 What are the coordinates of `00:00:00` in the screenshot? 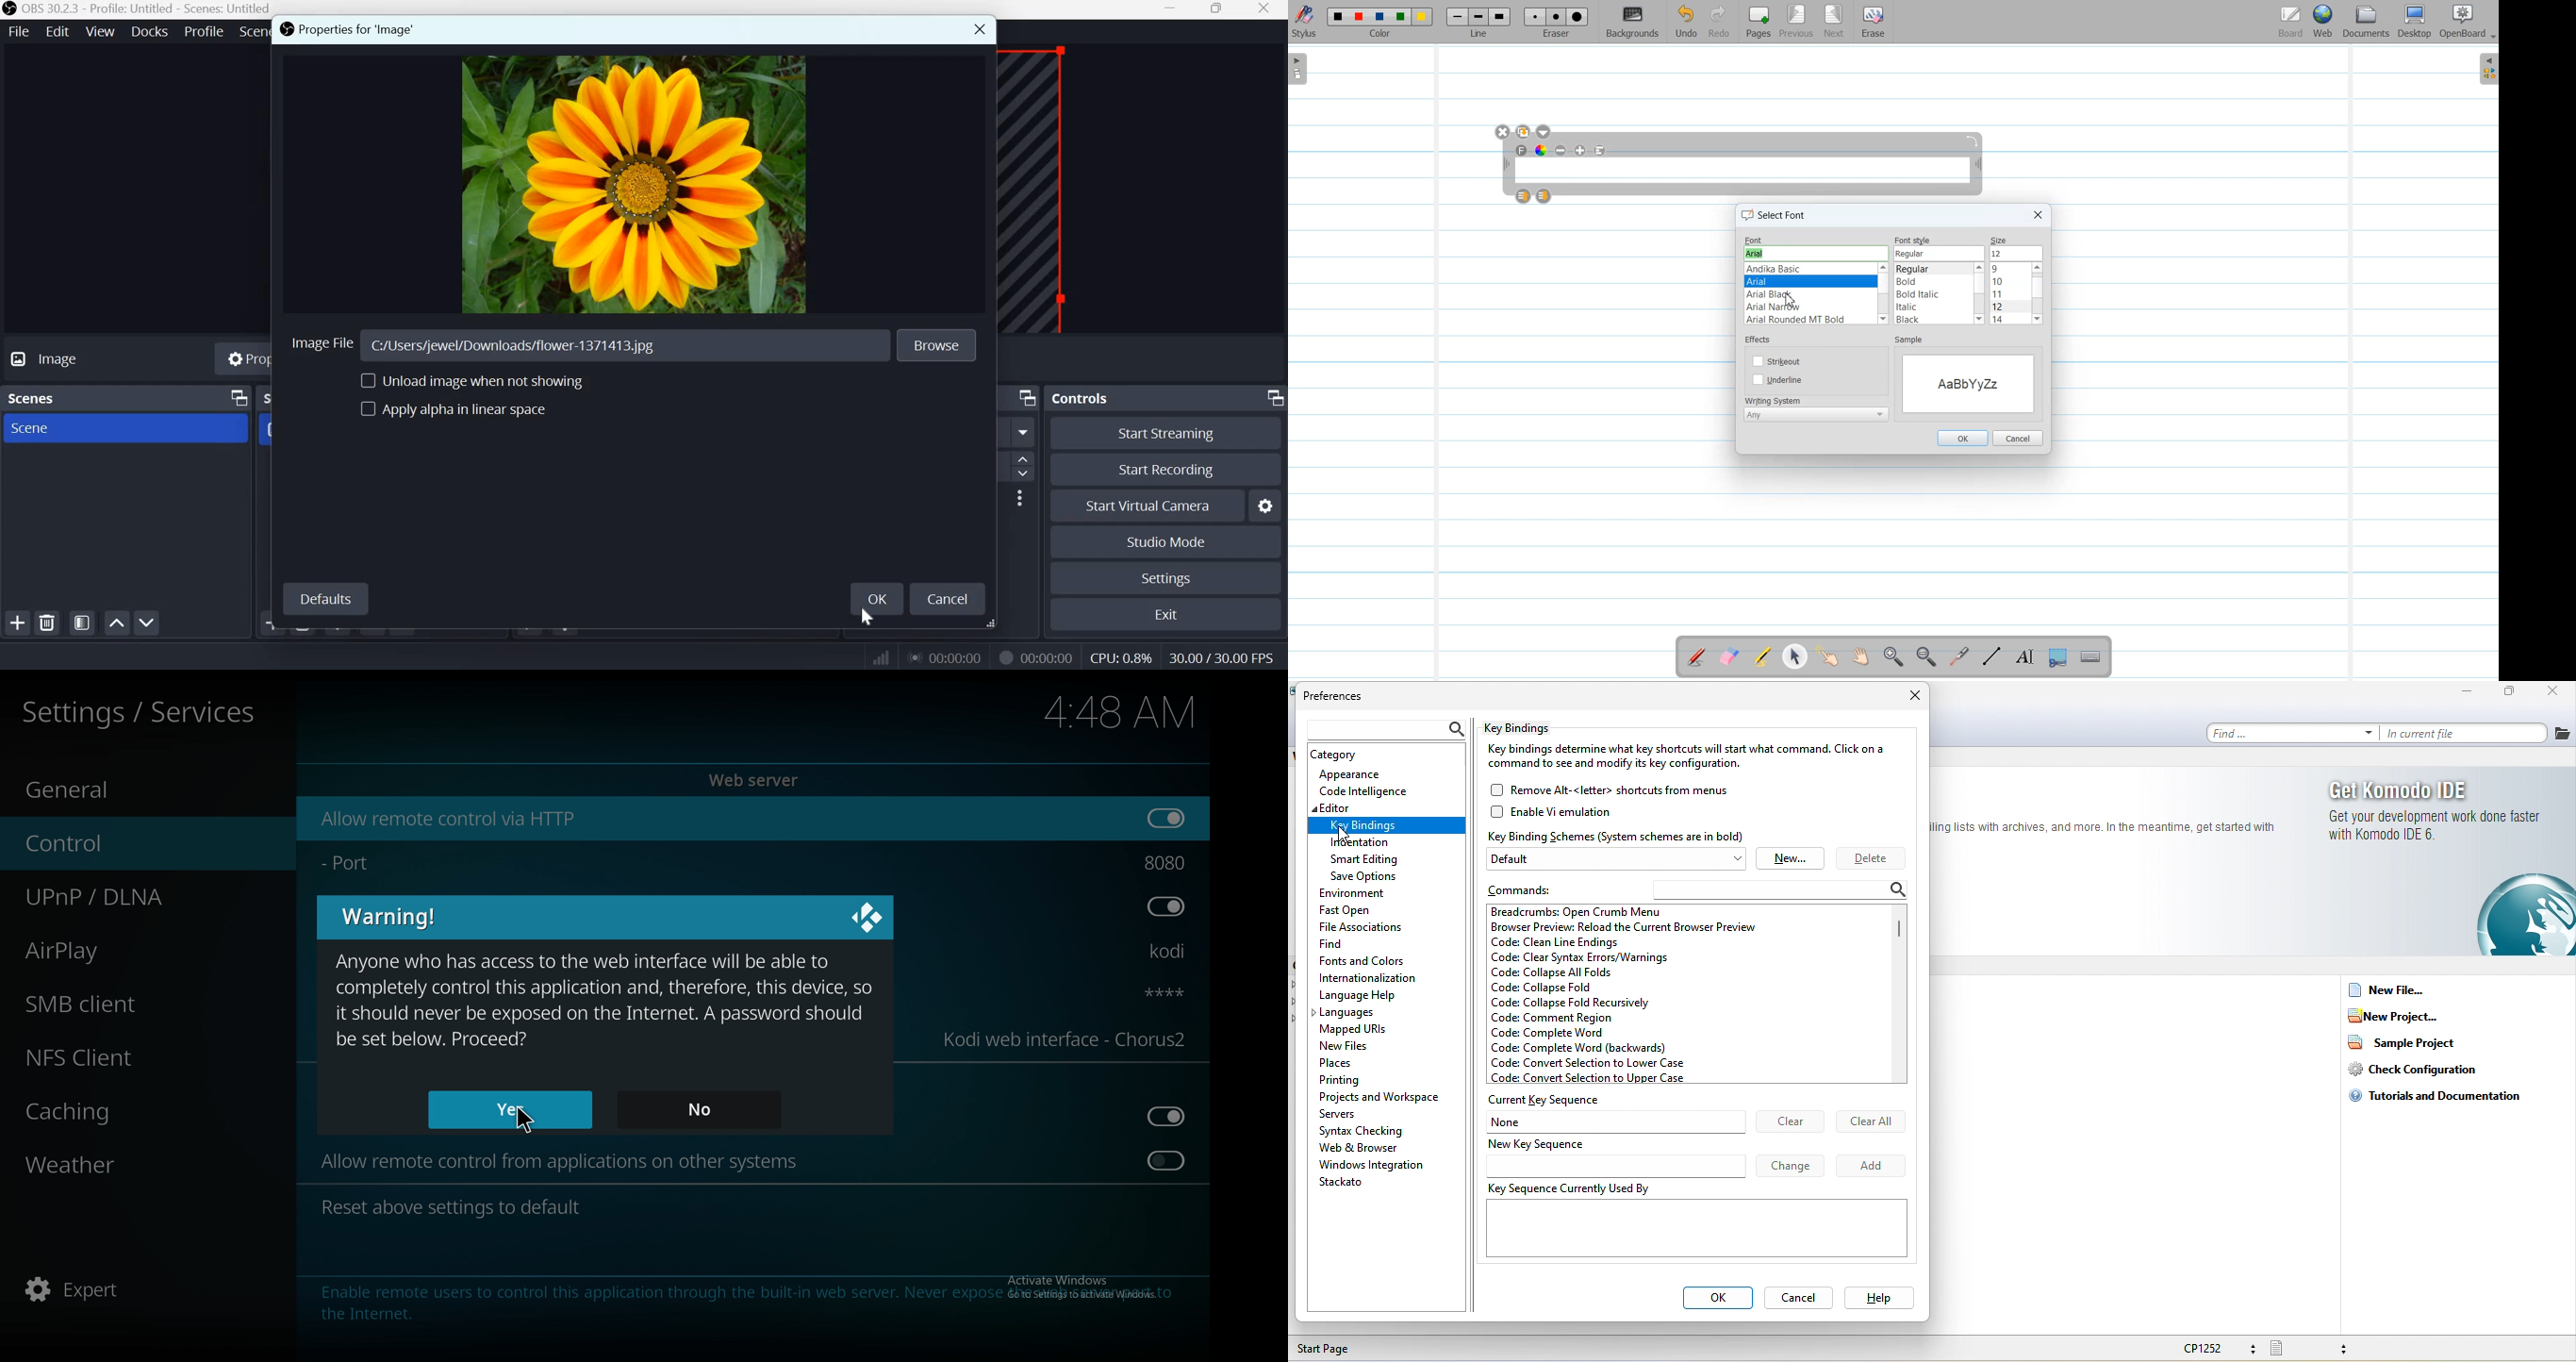 It's located at (1049, 658).